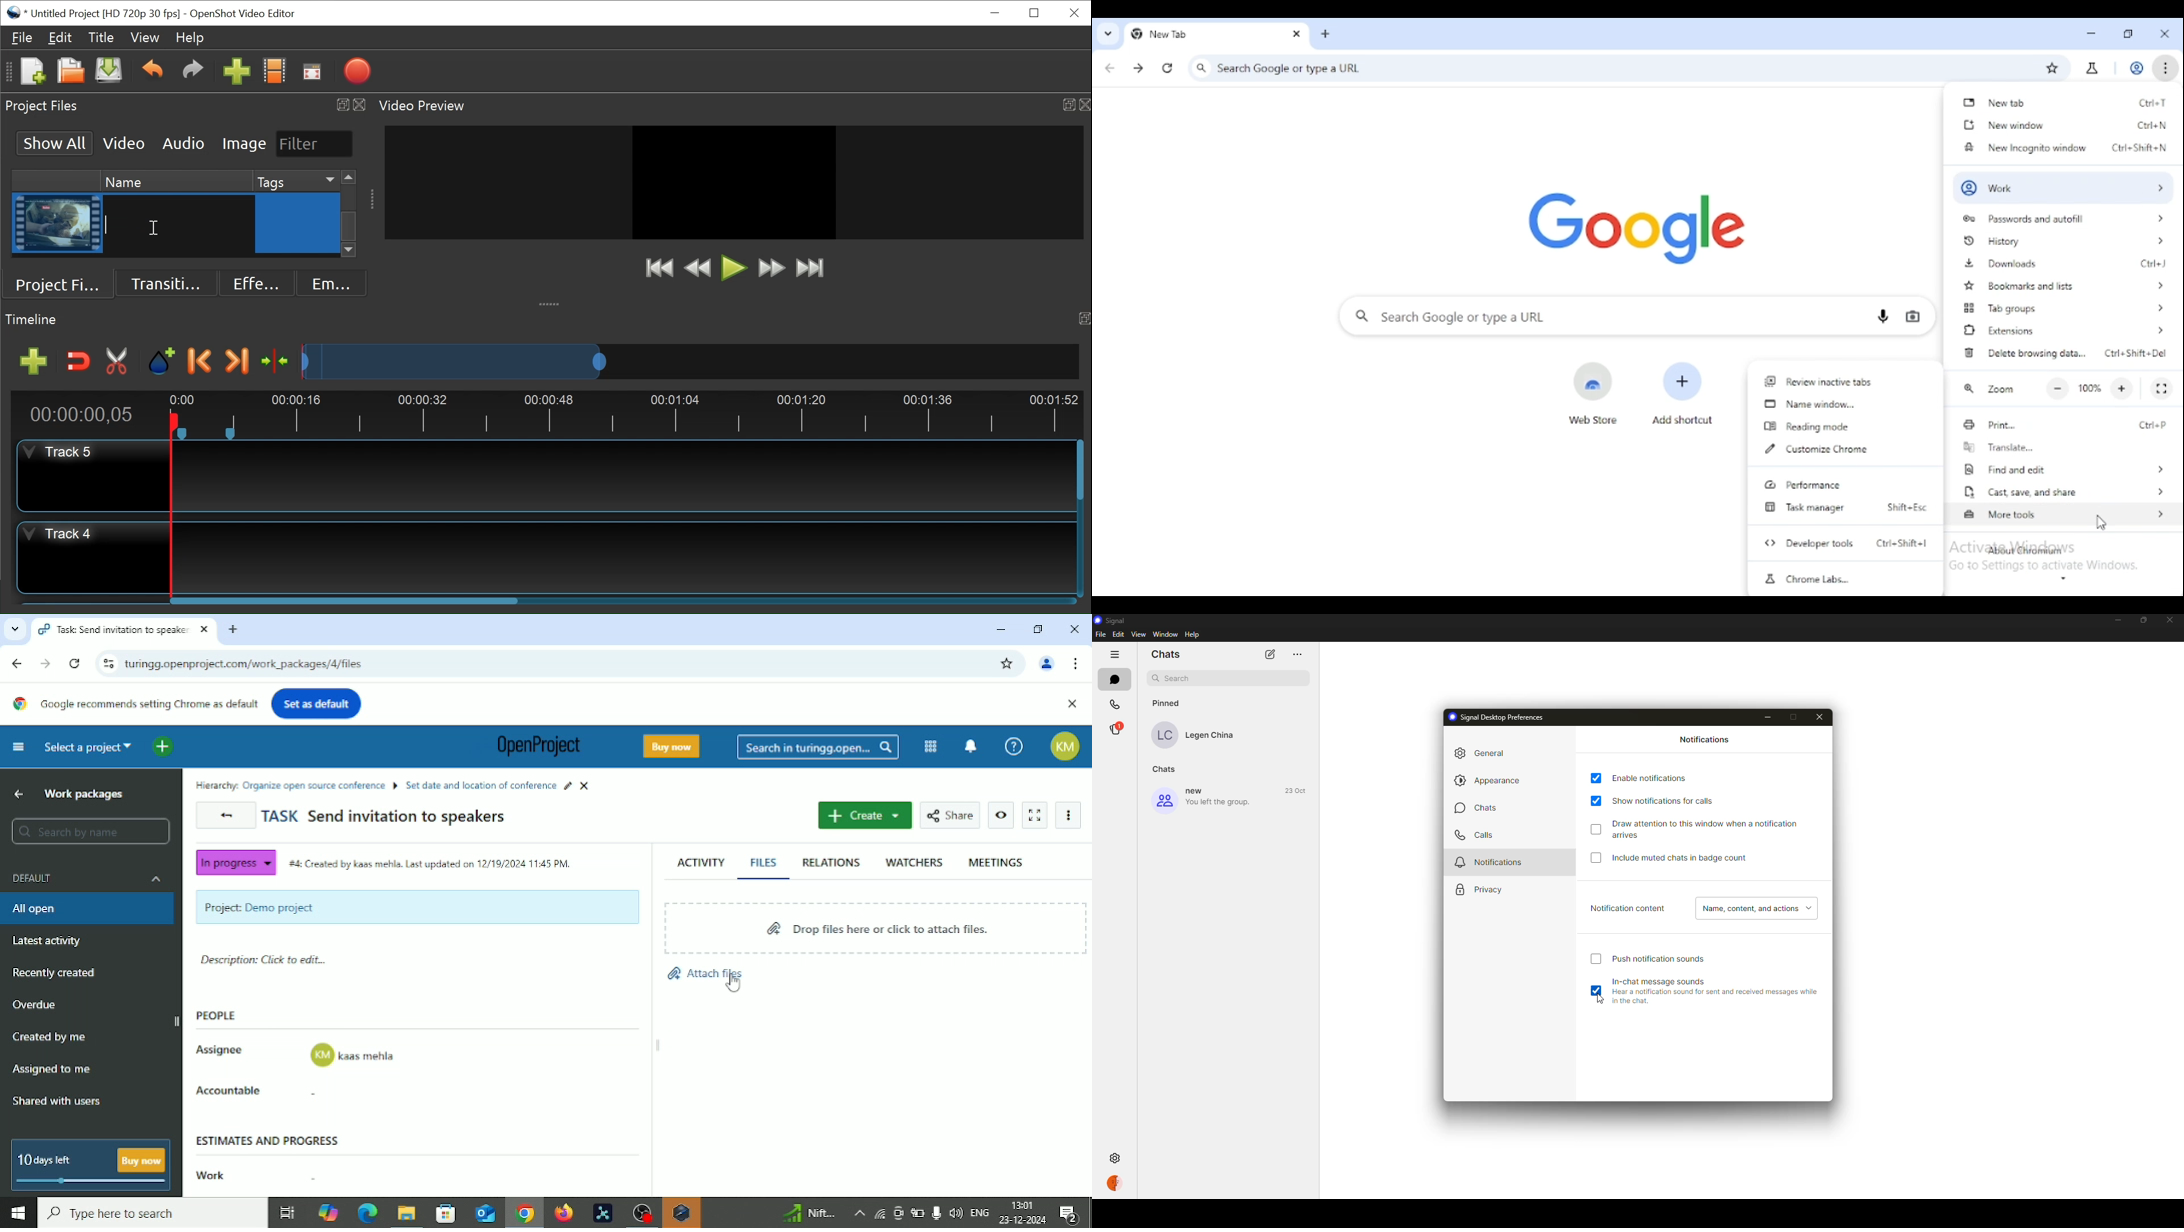  What do you see at coordinates (698, 268) in the screenshot?
I see `Rewind` at bounding box center [698, 268].